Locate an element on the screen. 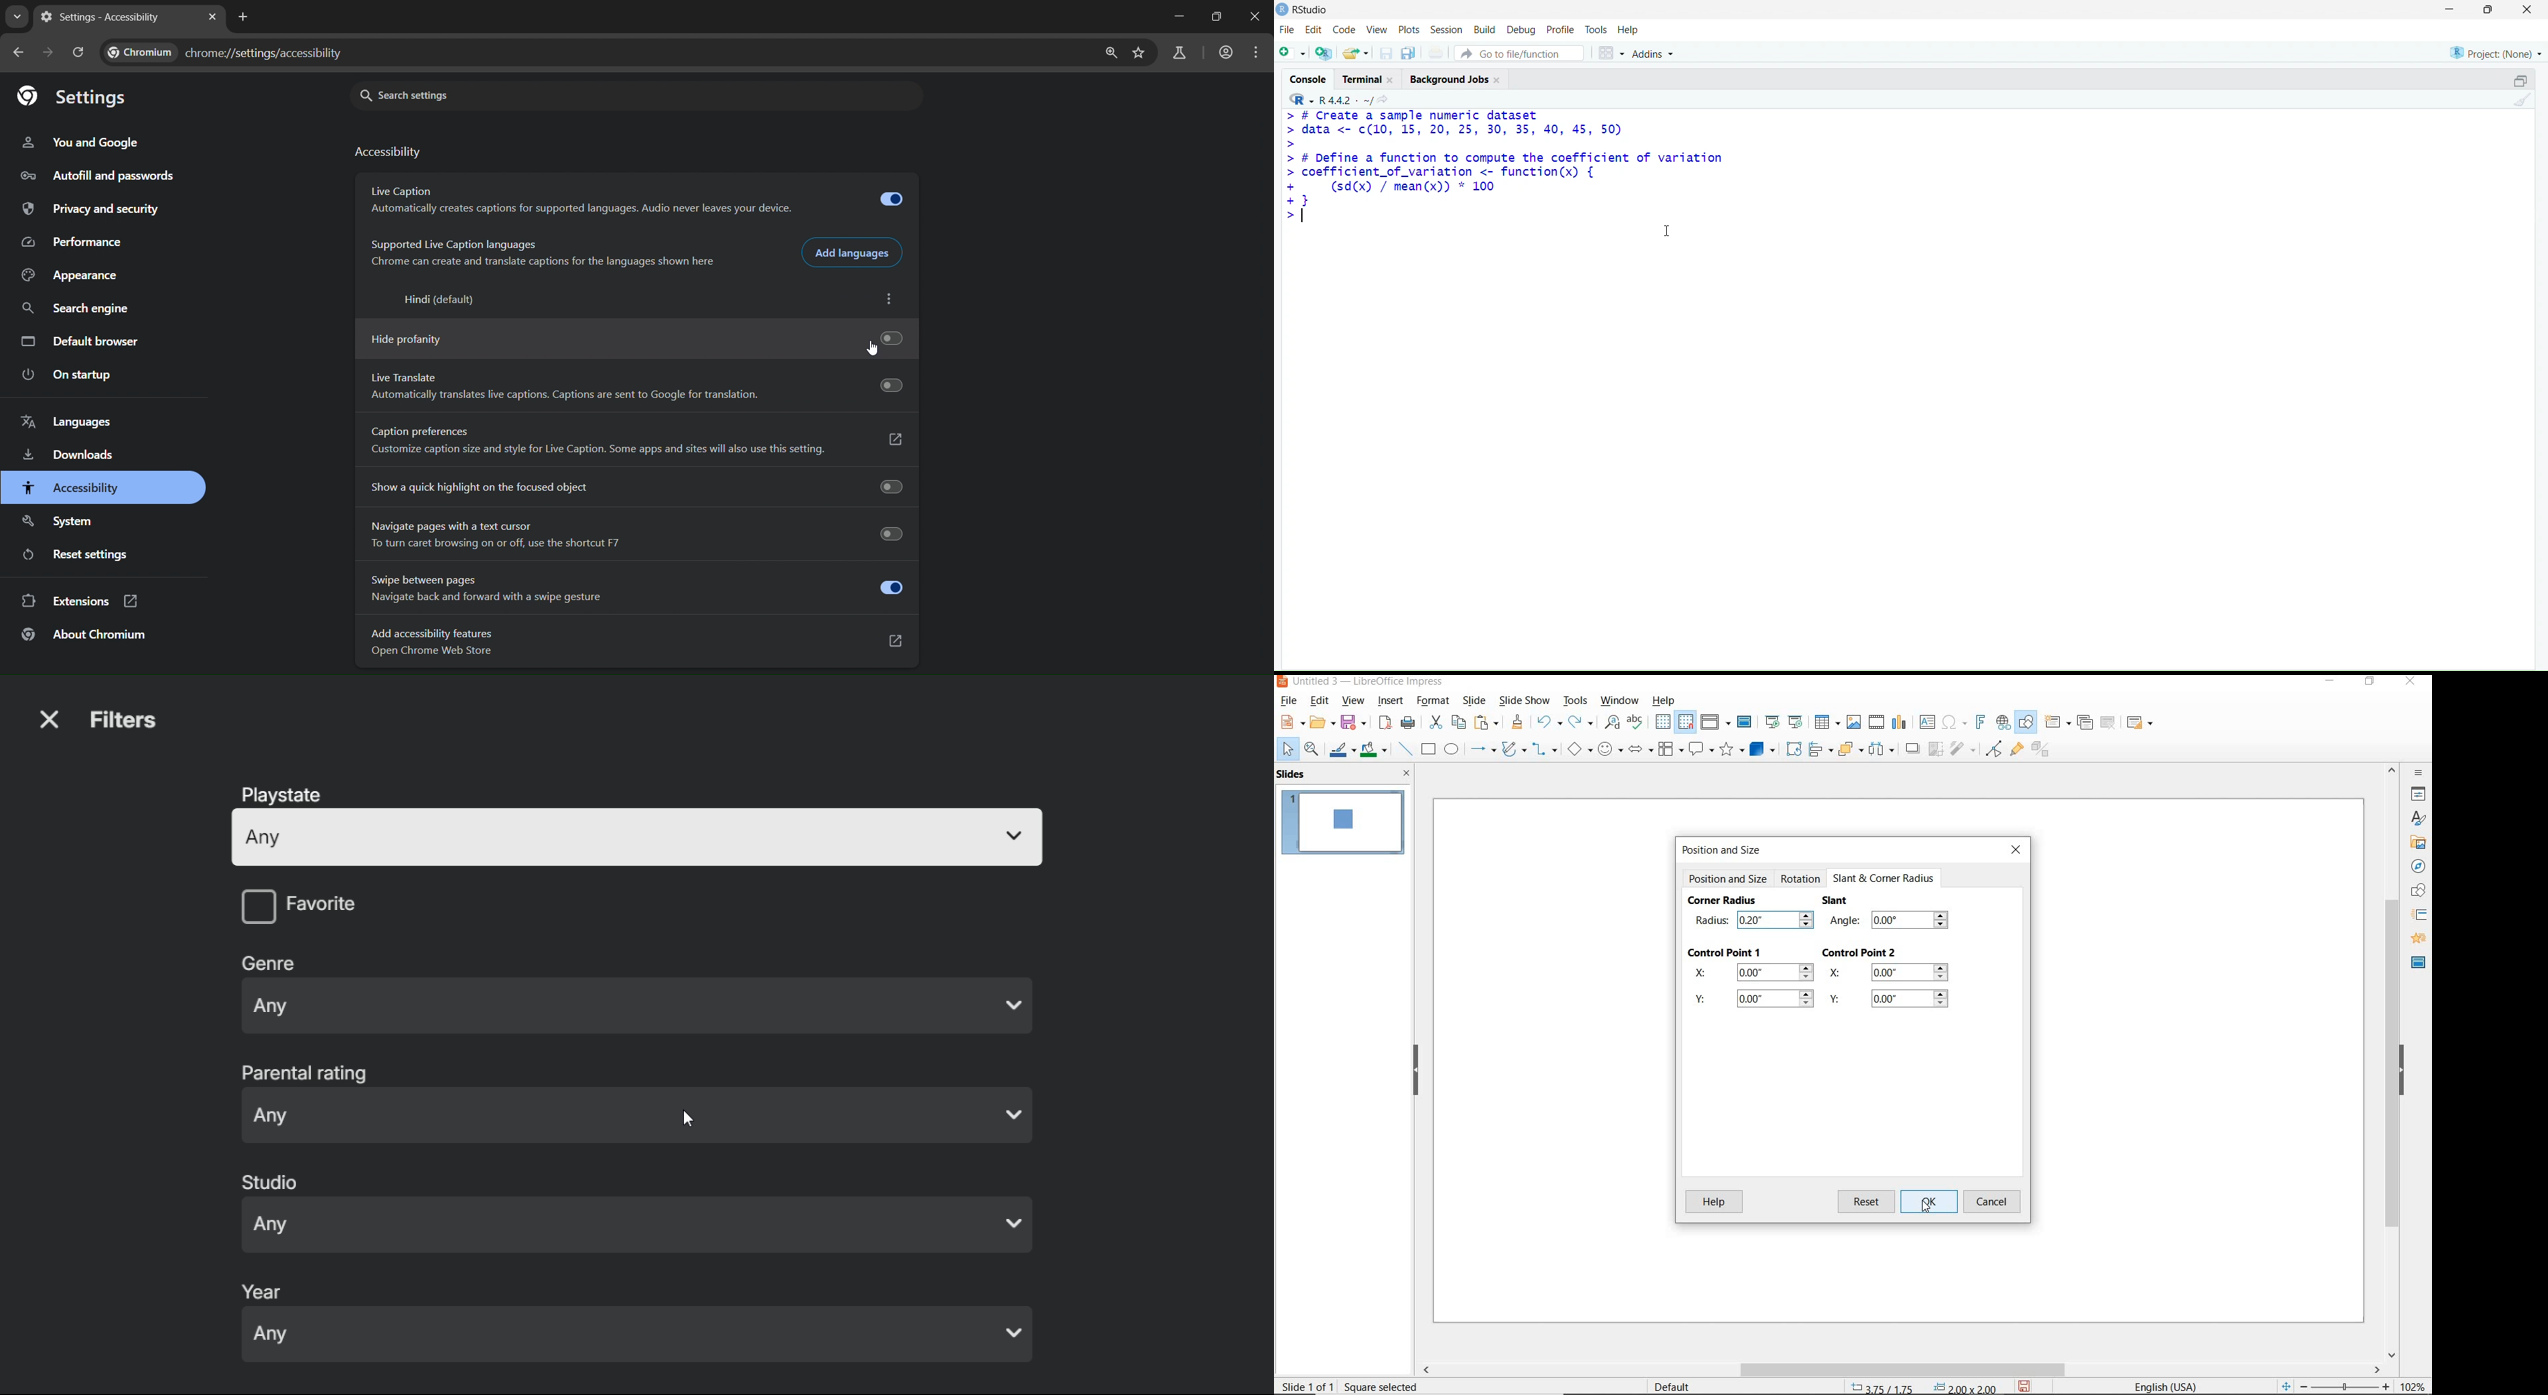  save is located at coordinates (2024, 1387).